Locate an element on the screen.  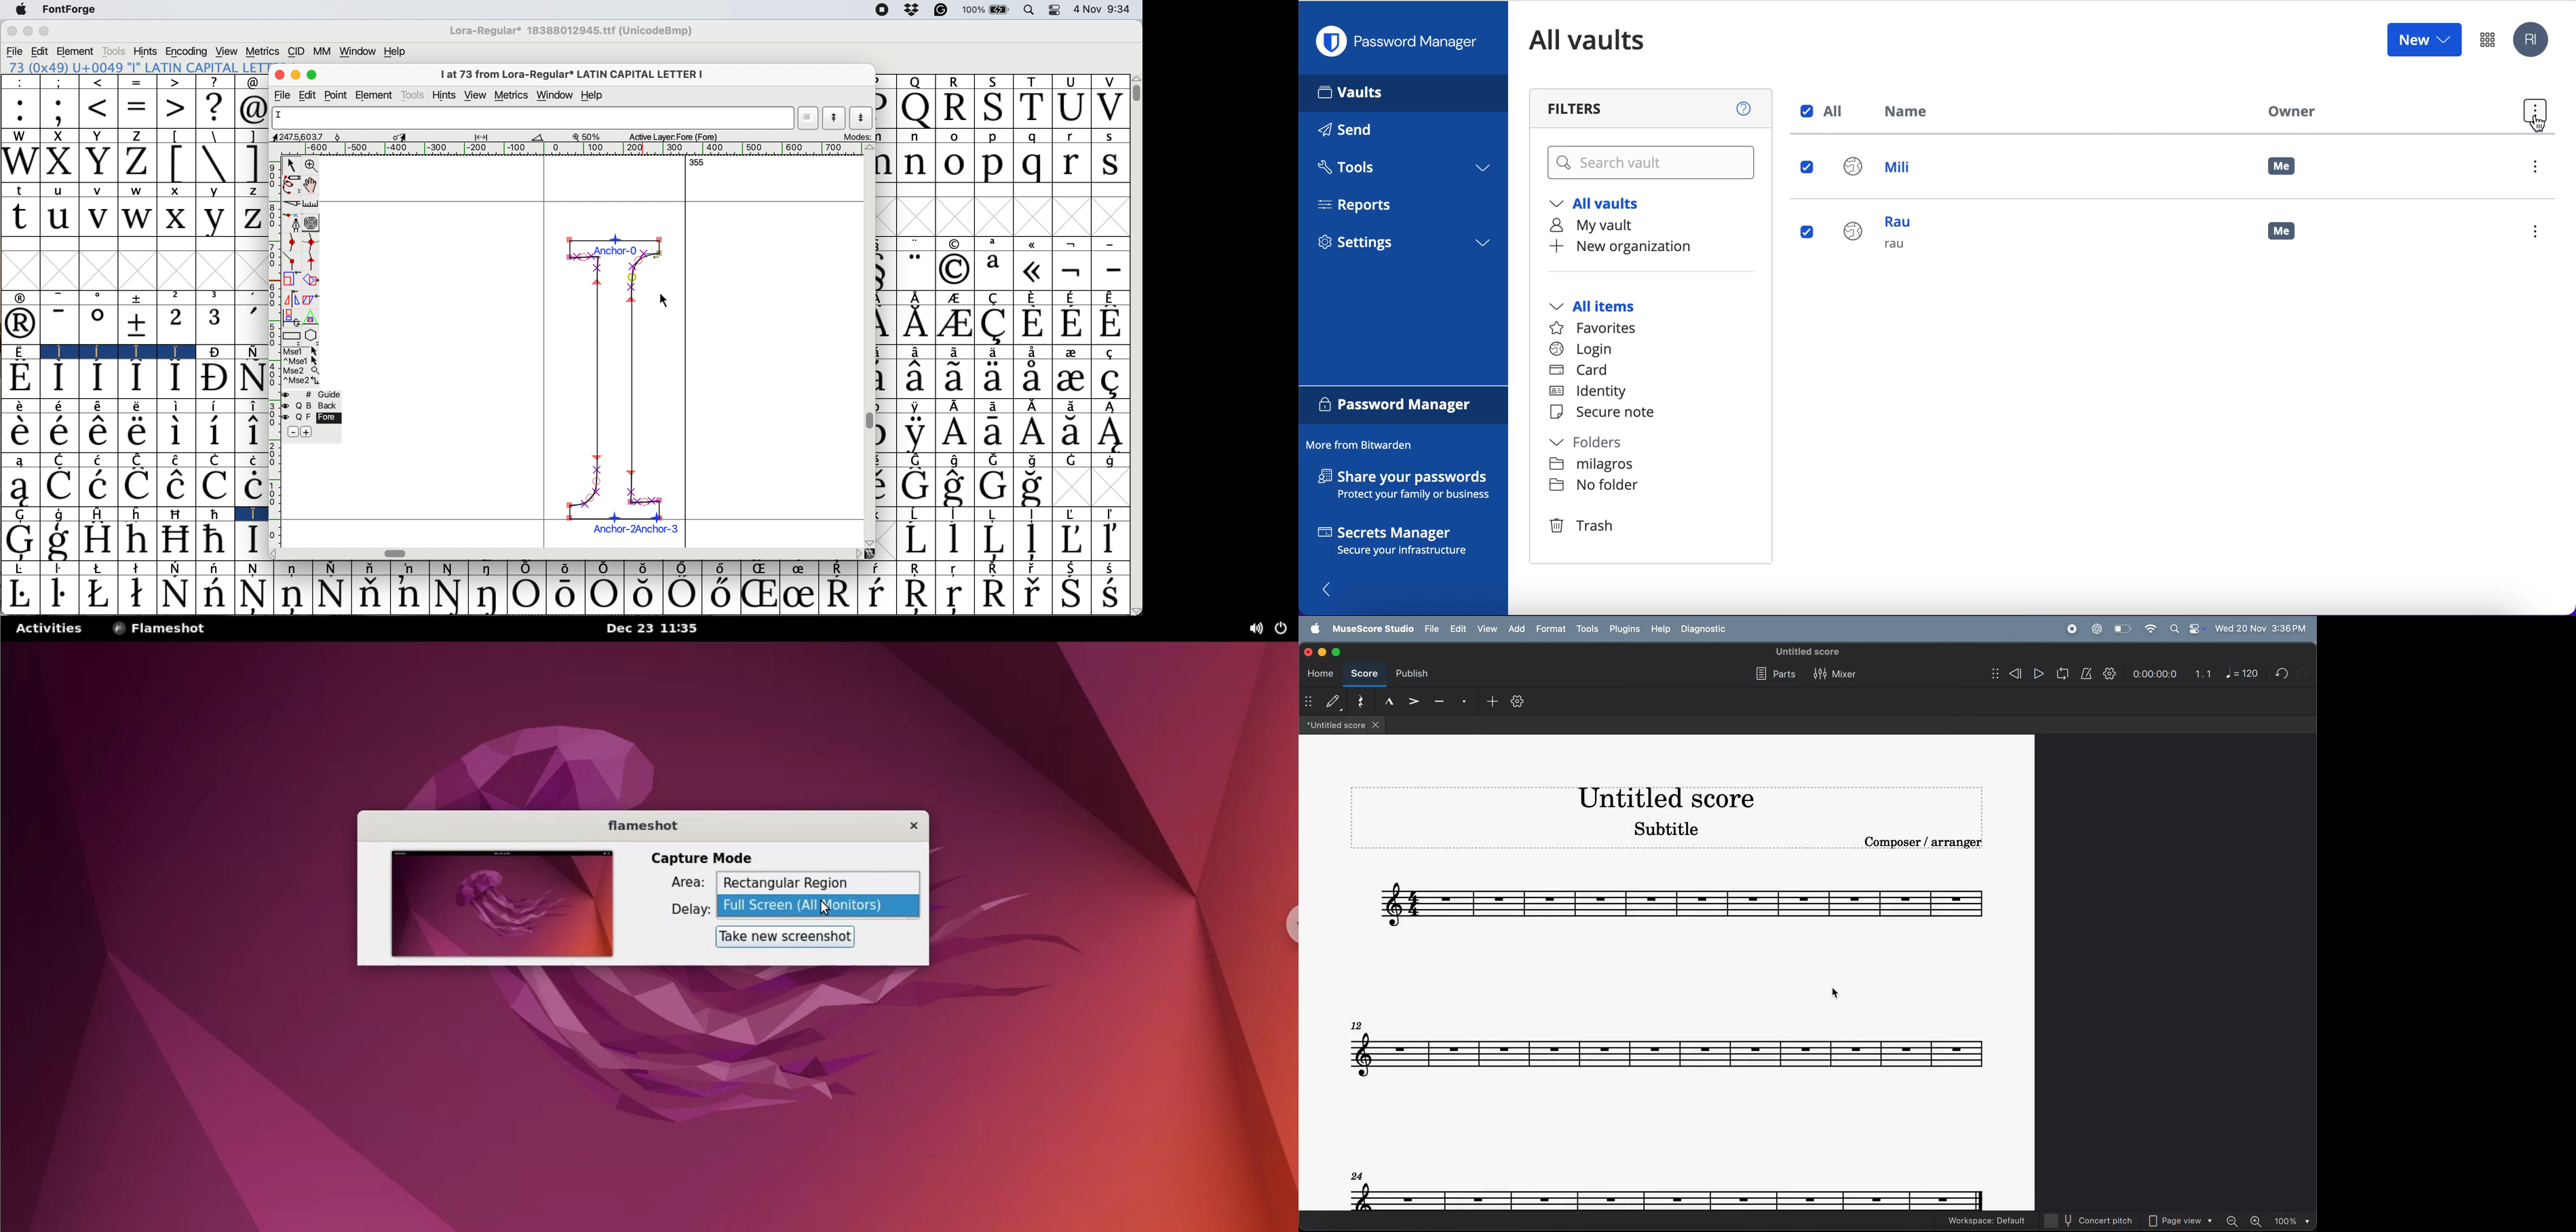
Symbol is located at coordinates (956, 597).